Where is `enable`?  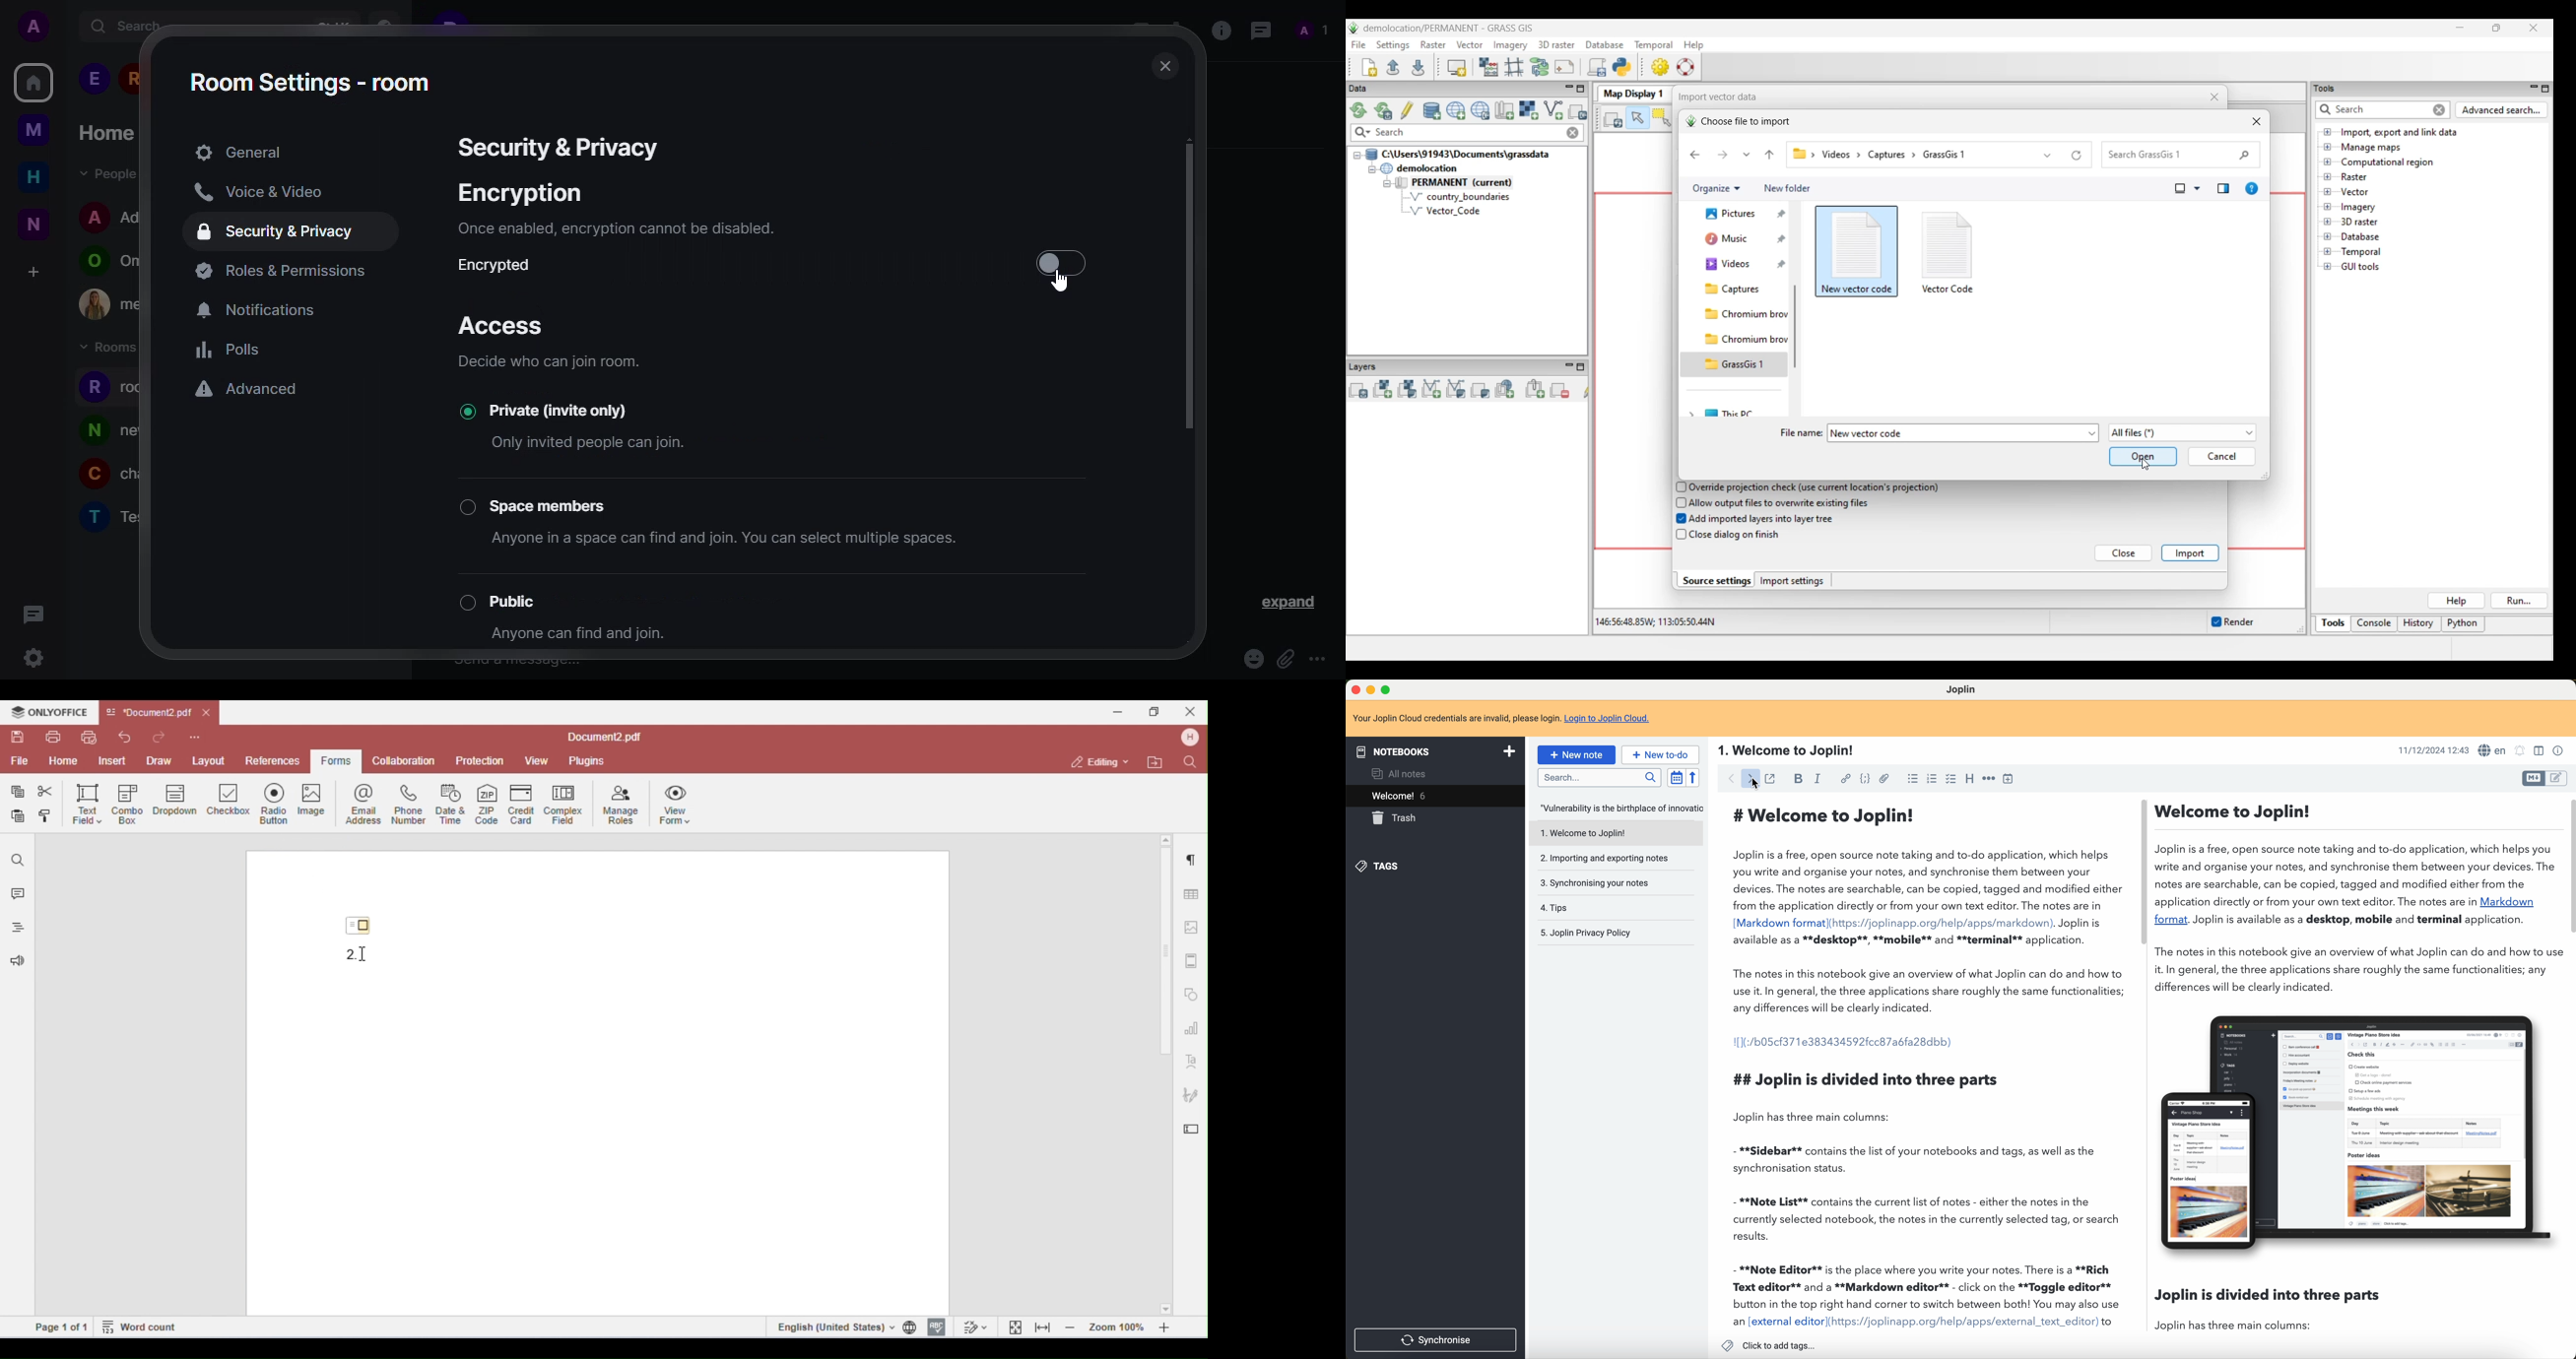 enable is located at coordinates (1057, 264).